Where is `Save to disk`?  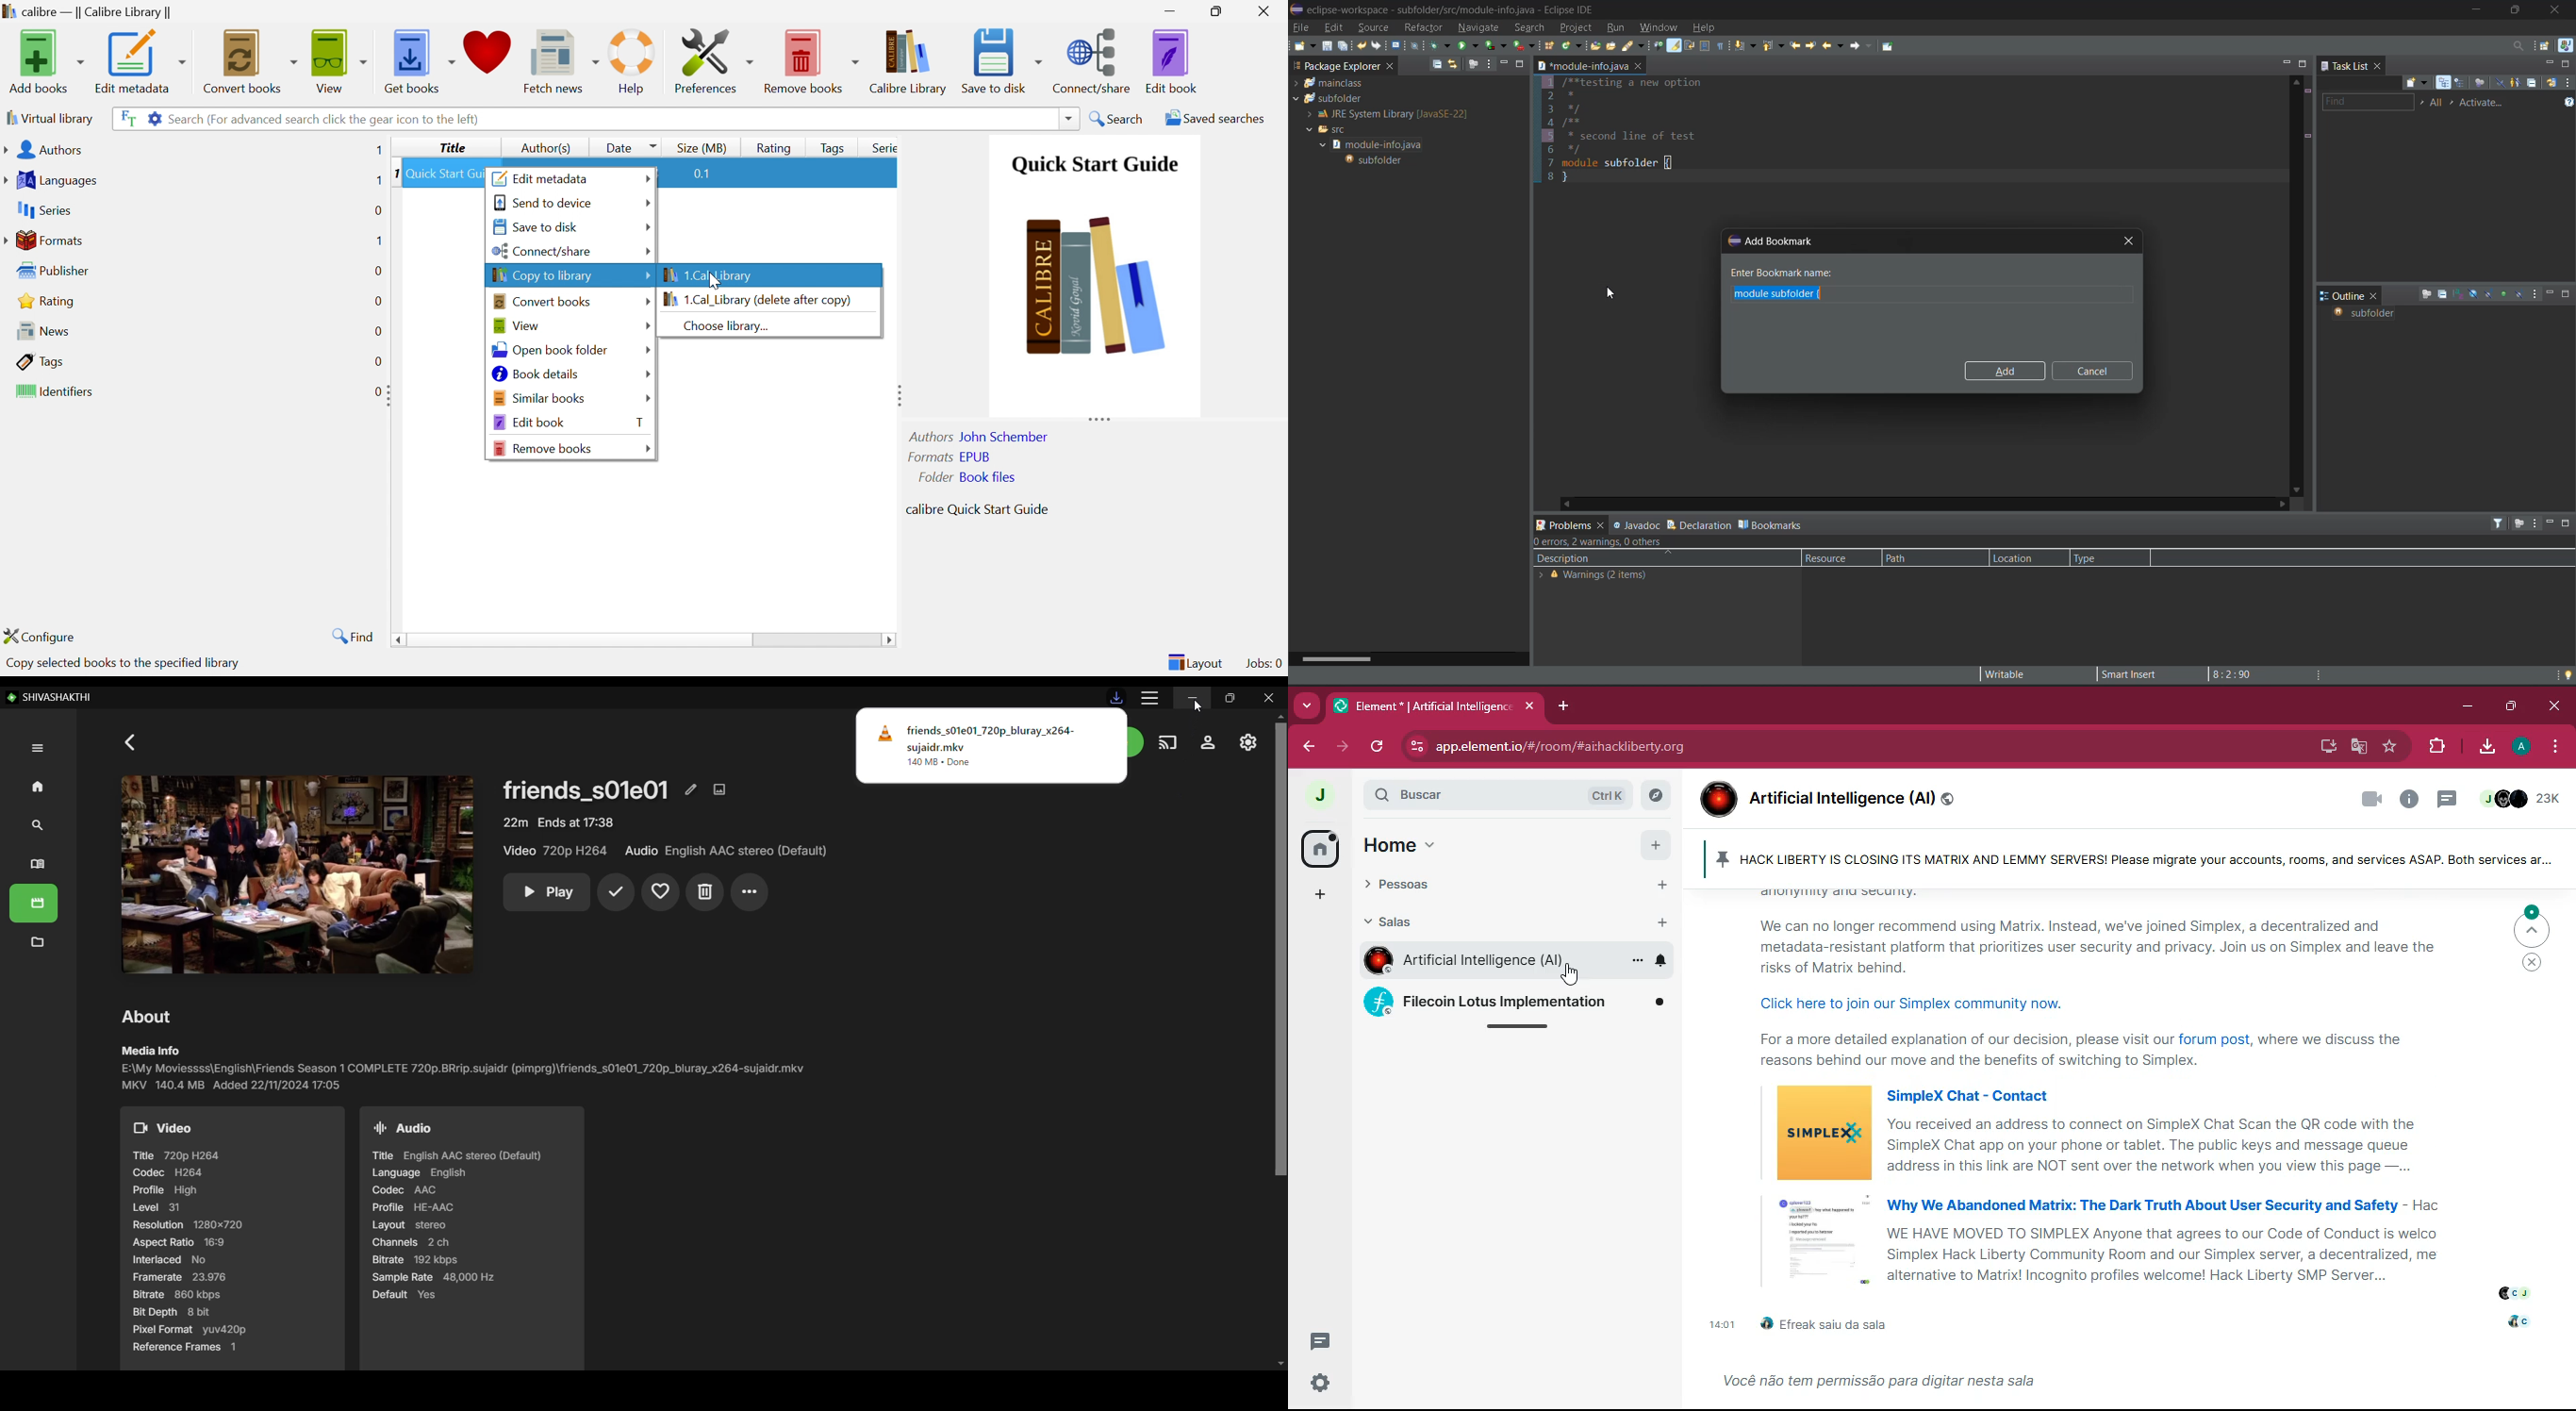 Save to disk is located at coordinates (539, 227).